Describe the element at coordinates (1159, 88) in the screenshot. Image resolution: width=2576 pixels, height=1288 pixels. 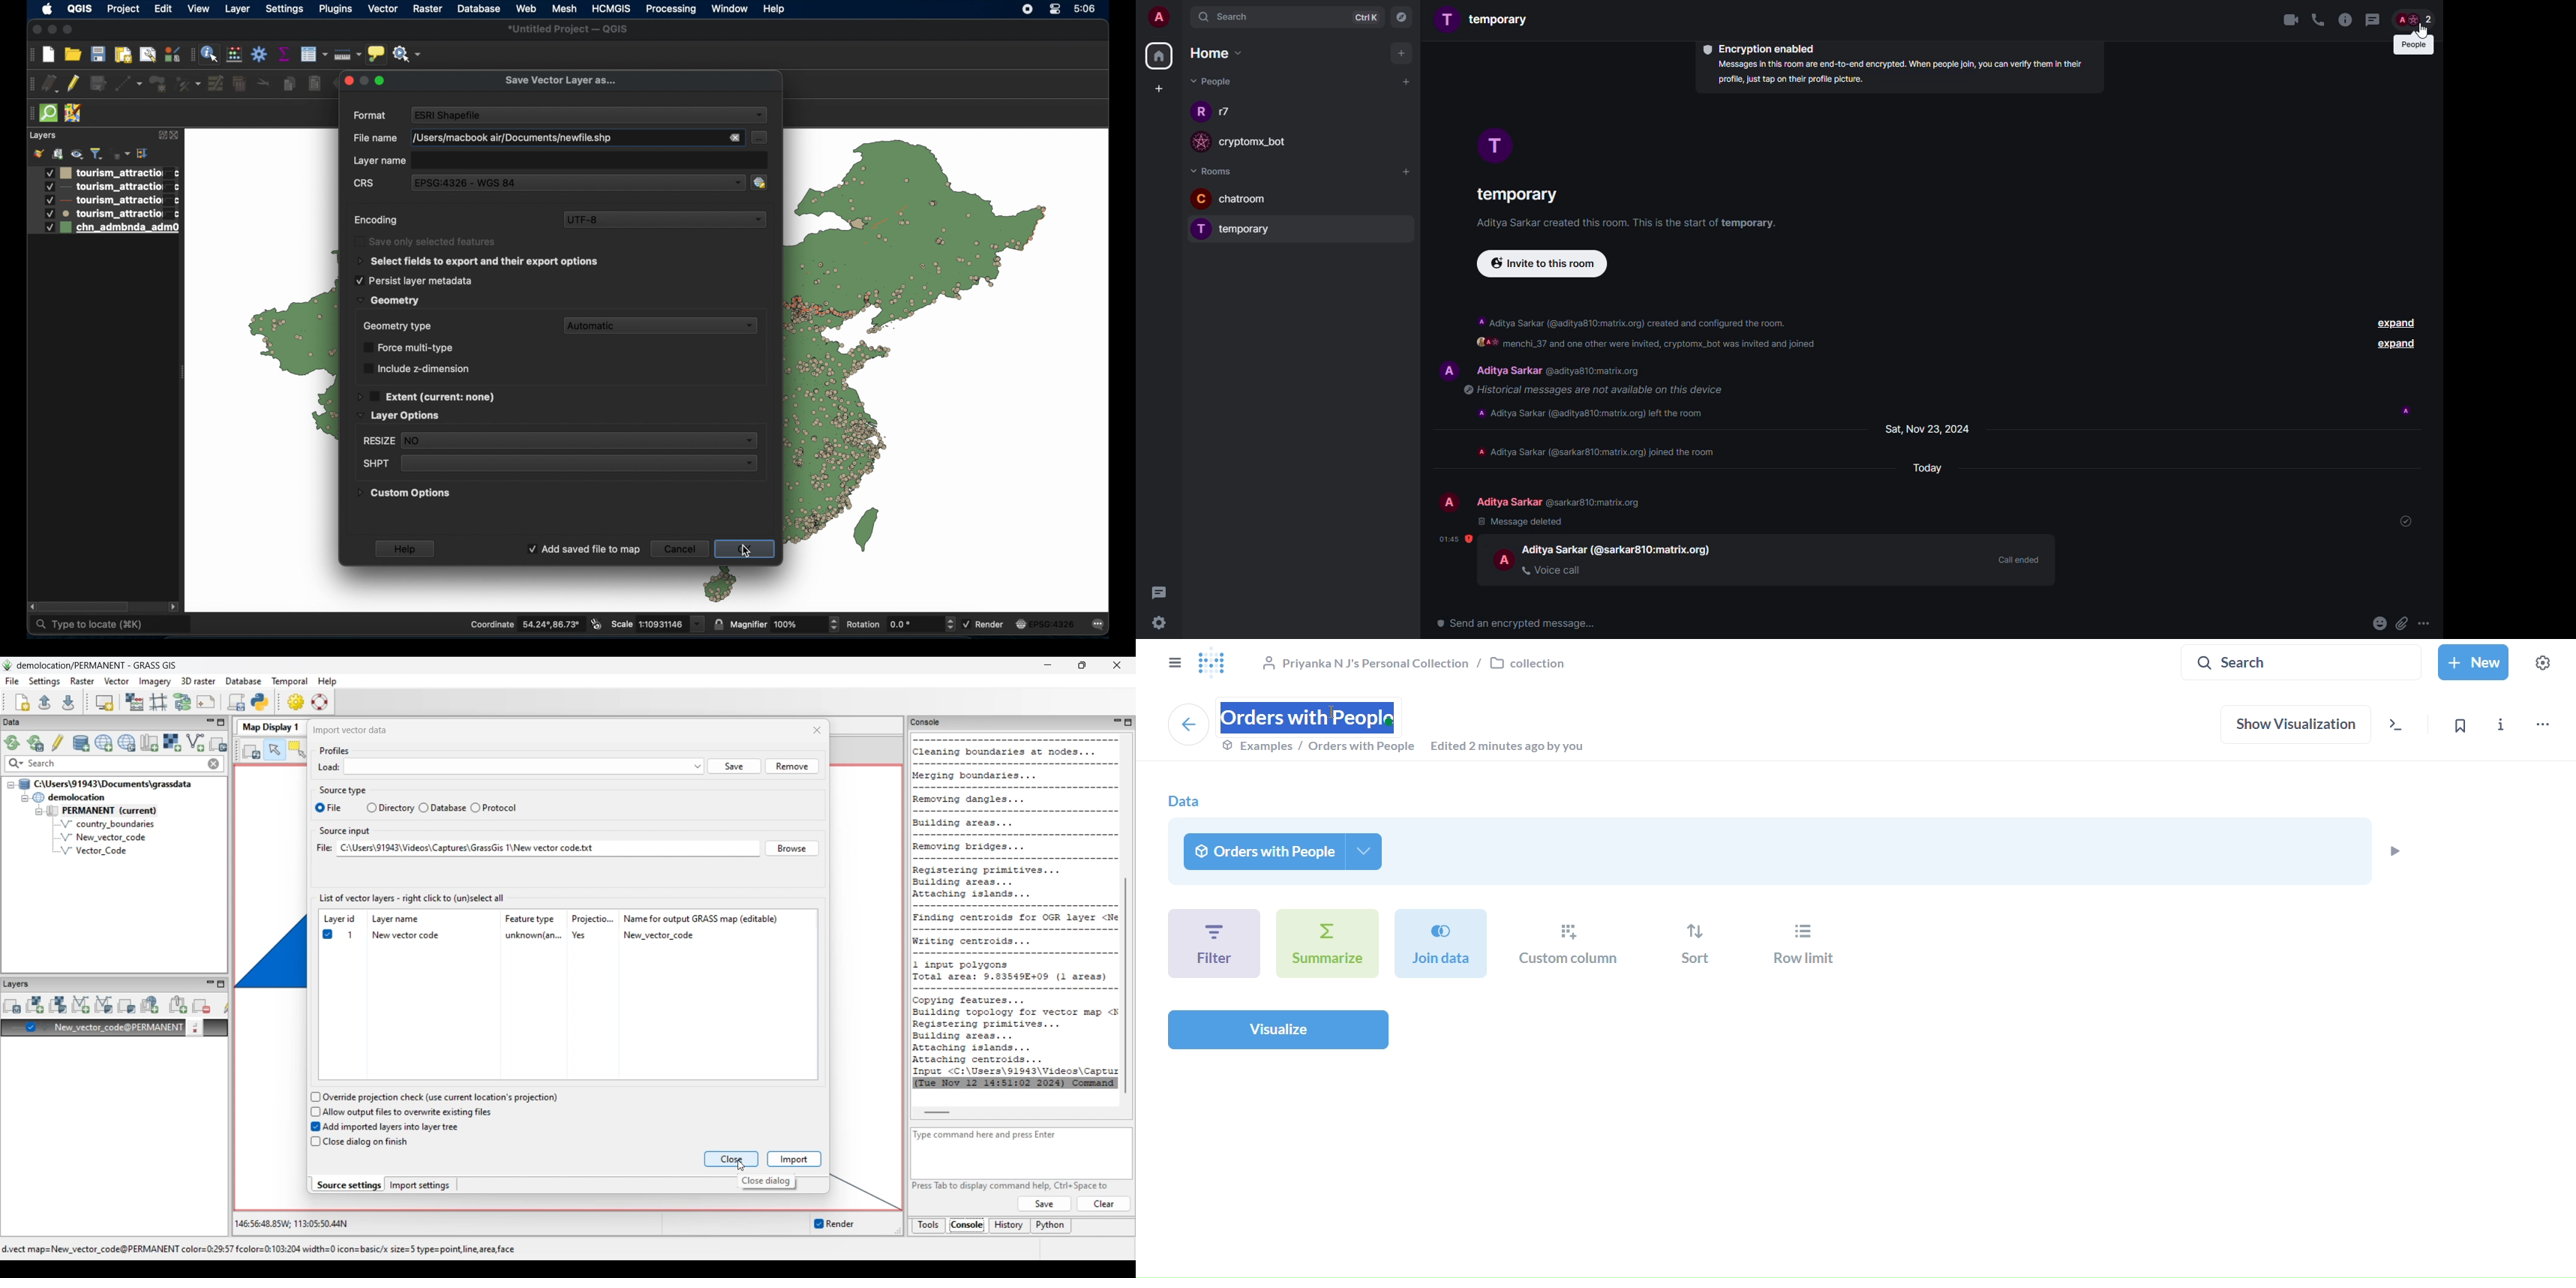
I see `create space` at that location.